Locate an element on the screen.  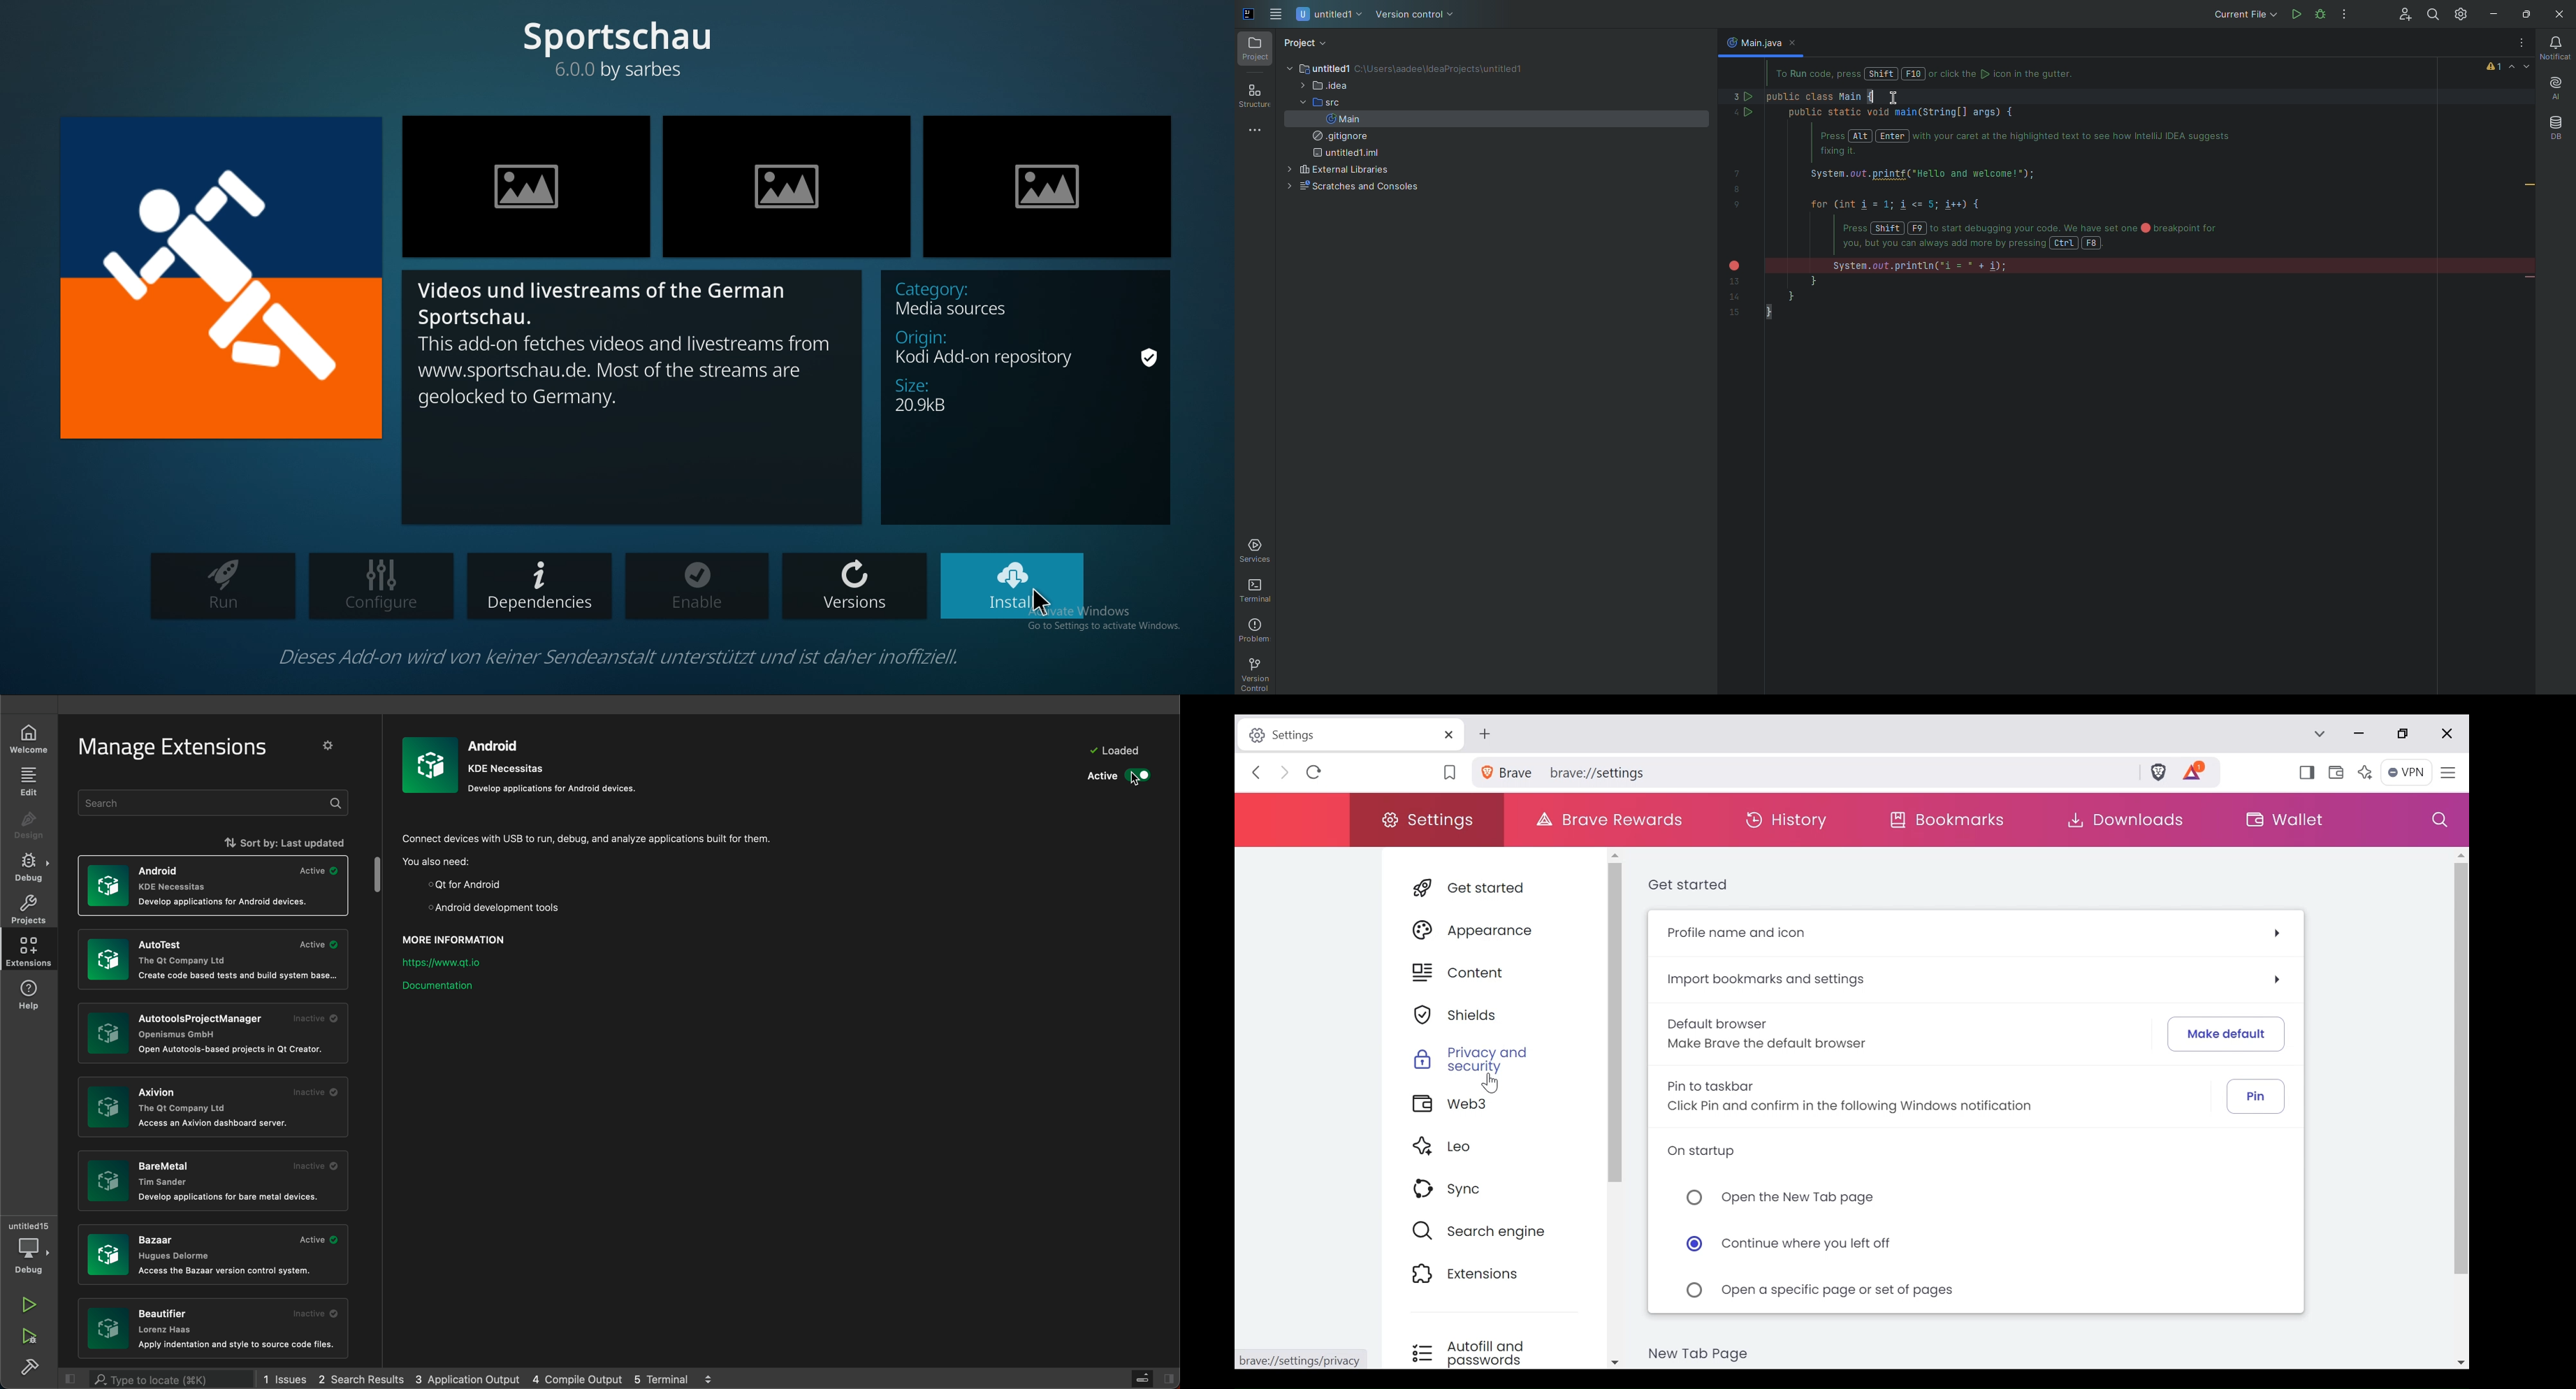
search is located at coordinates (158, 1379).